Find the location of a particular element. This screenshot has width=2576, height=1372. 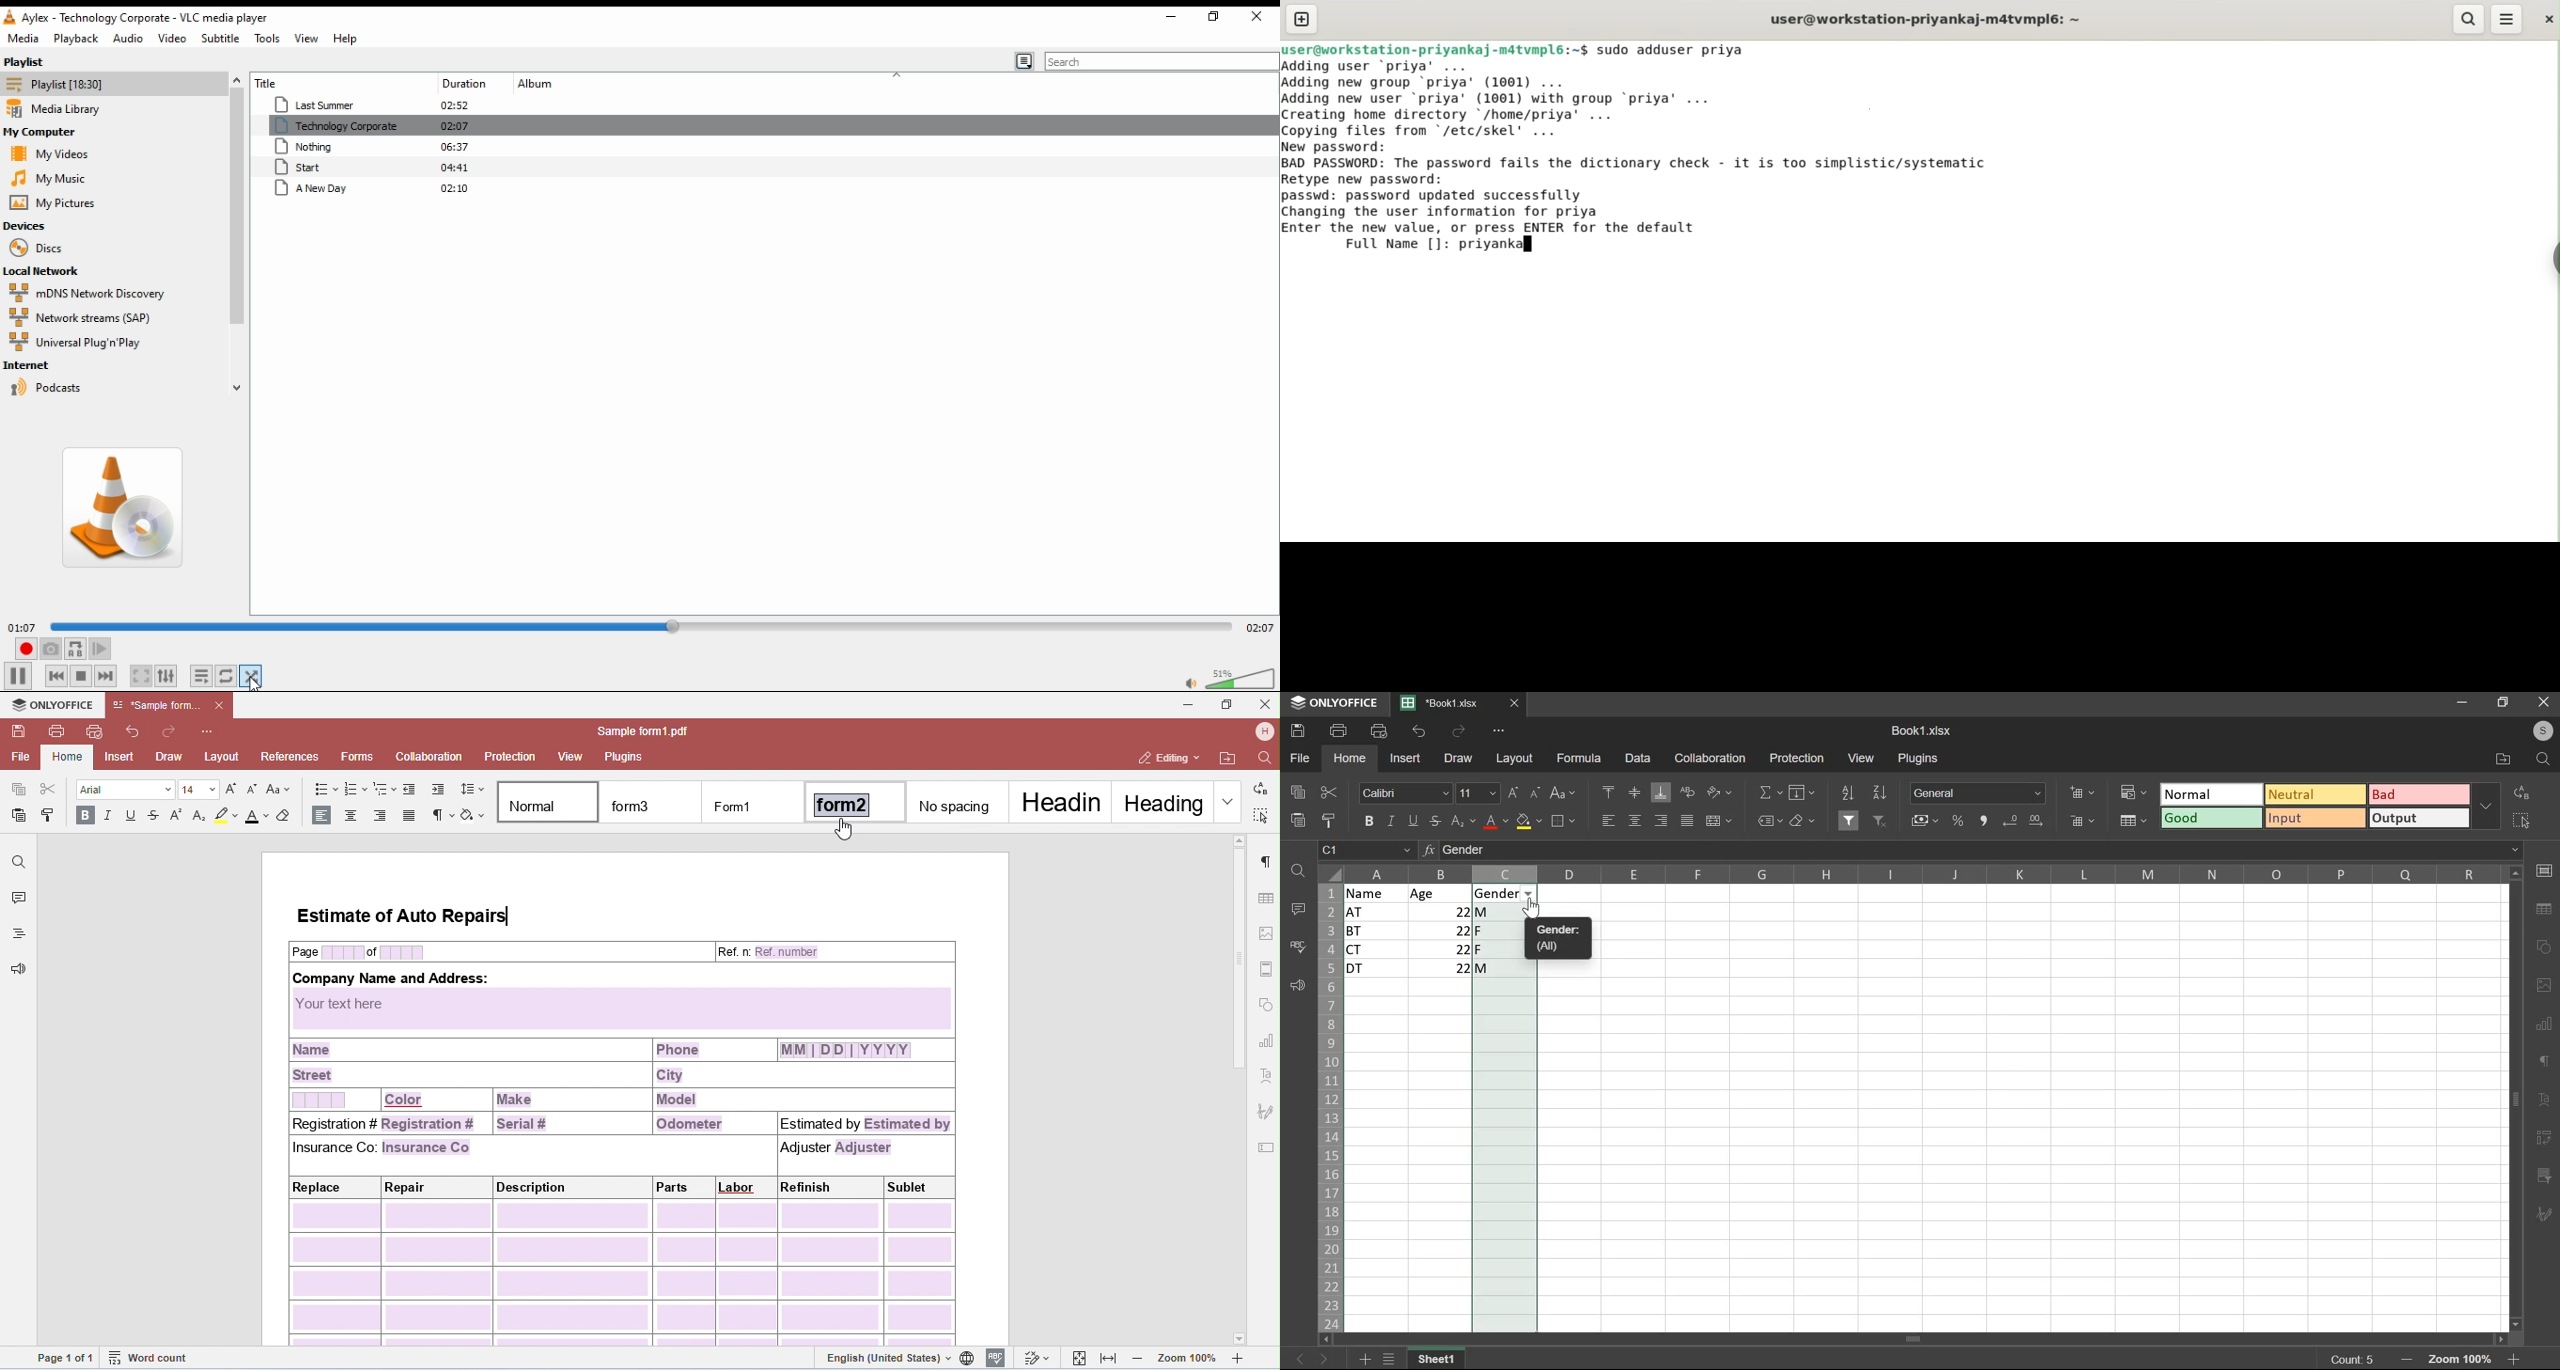

seek bar is located at coordinates (643, 627).